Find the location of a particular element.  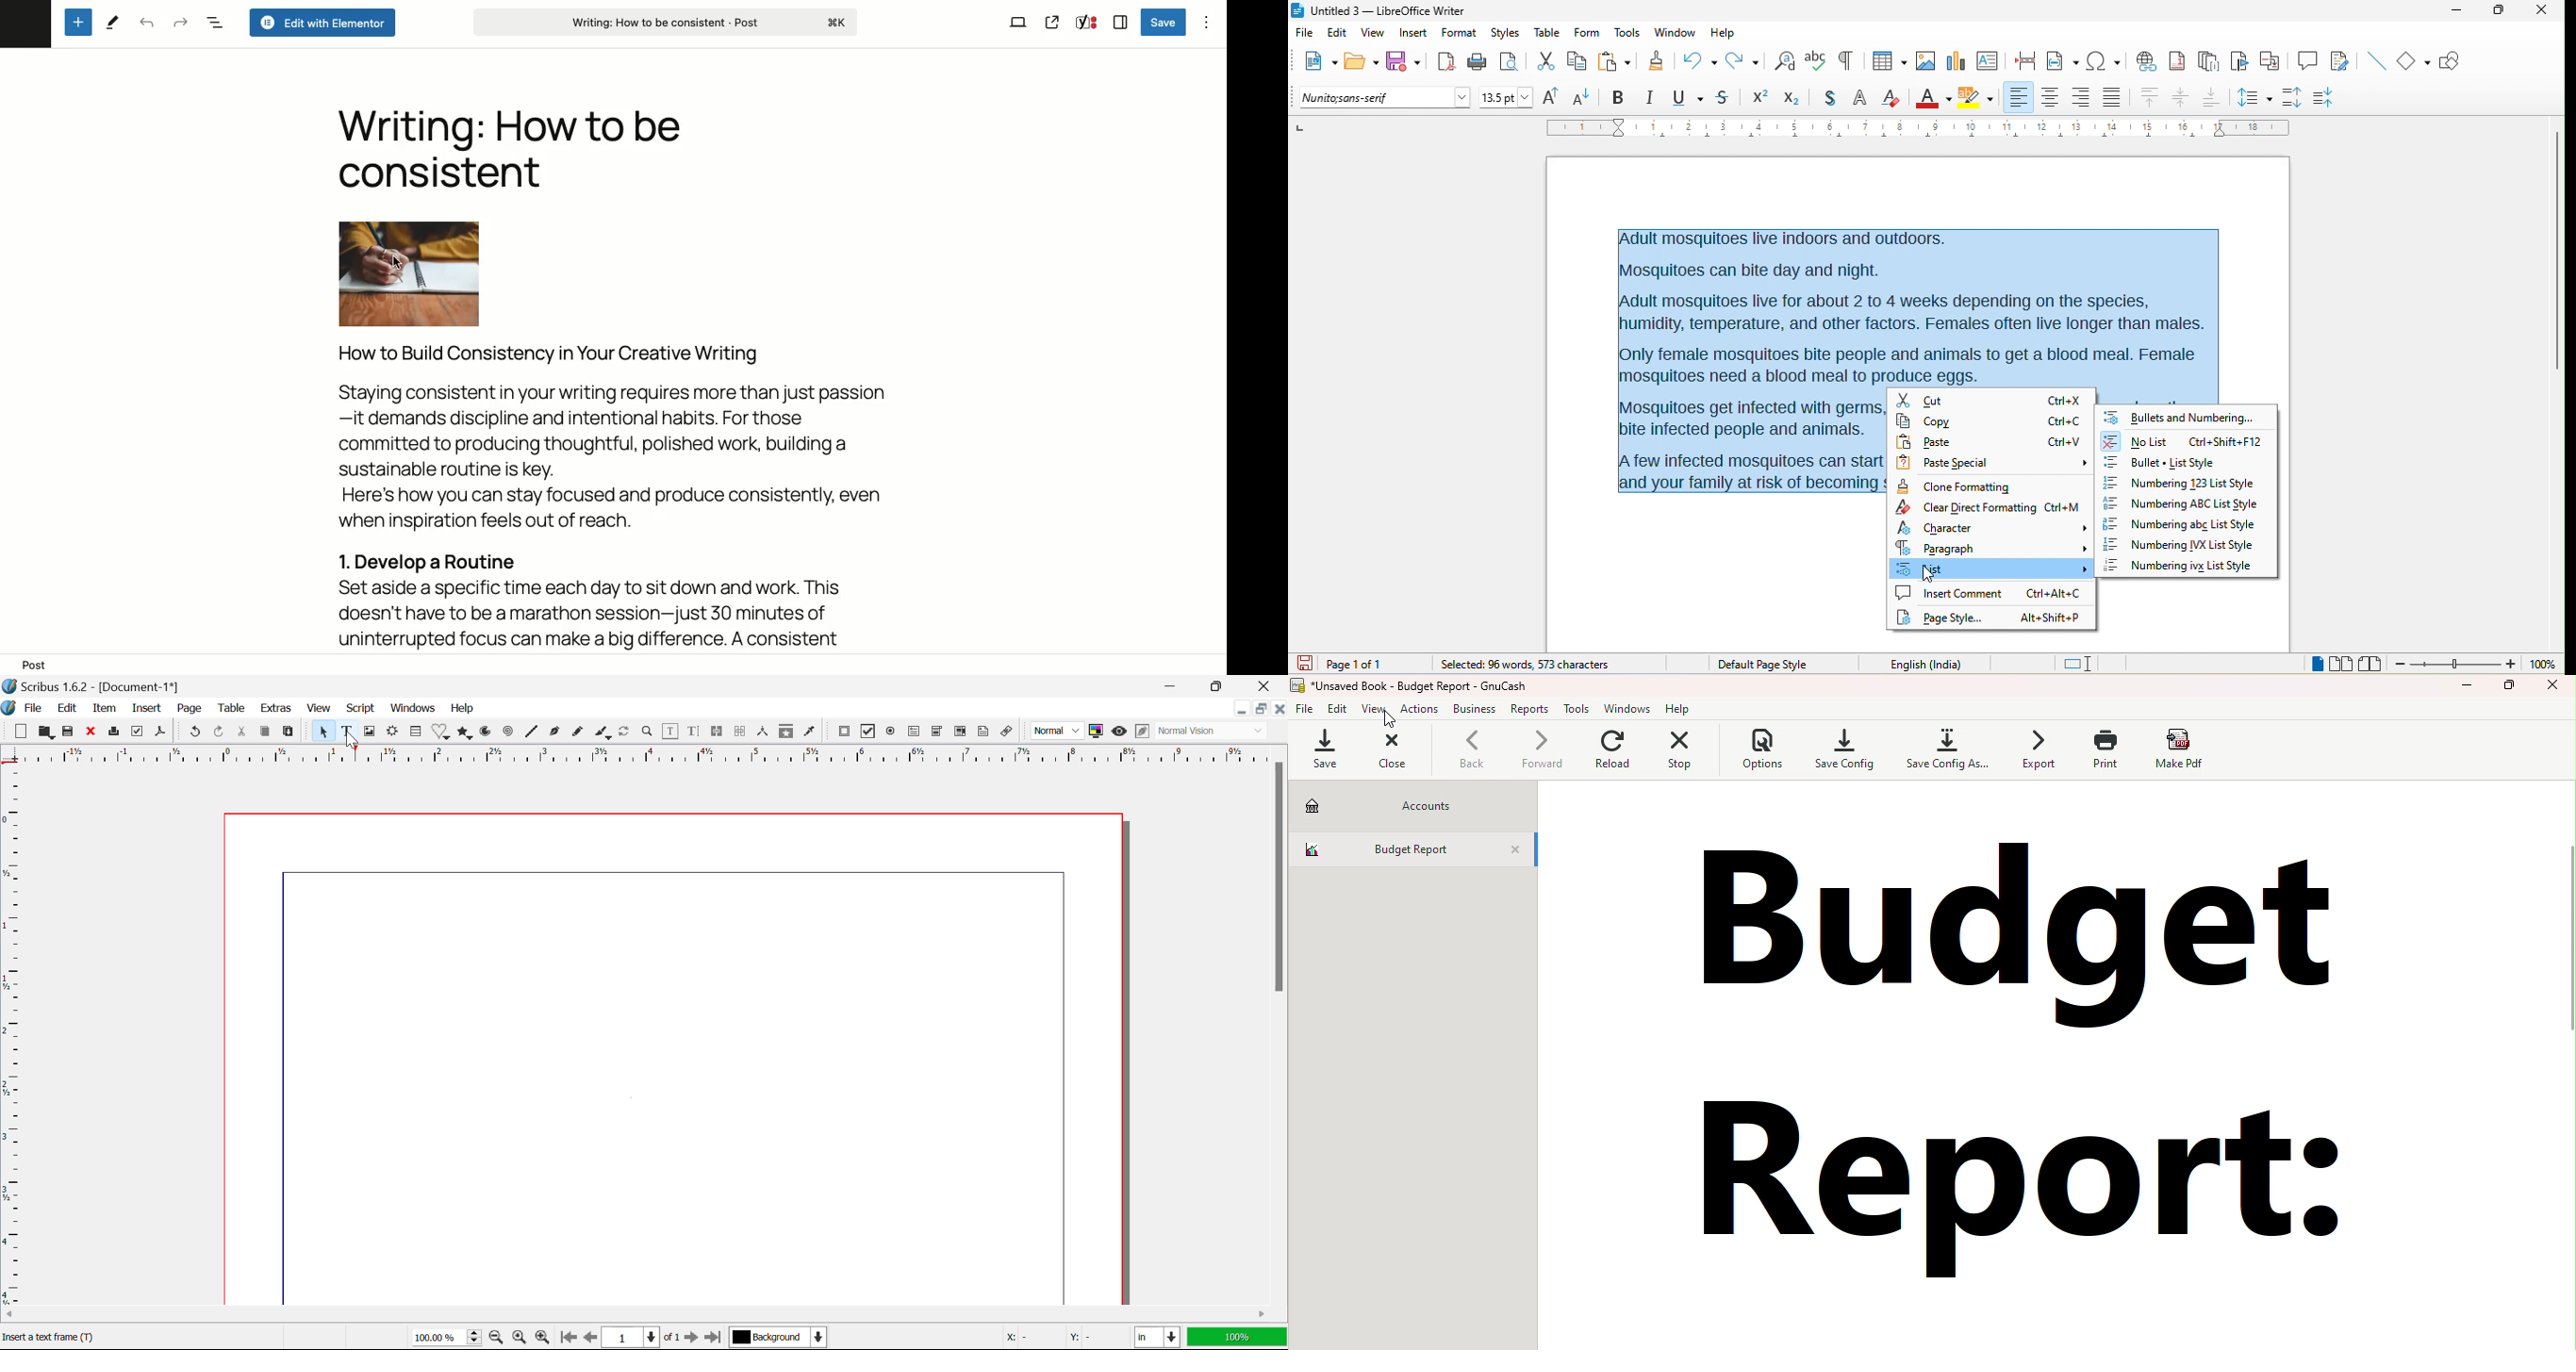

Cut is located at coordinates (242, 731).